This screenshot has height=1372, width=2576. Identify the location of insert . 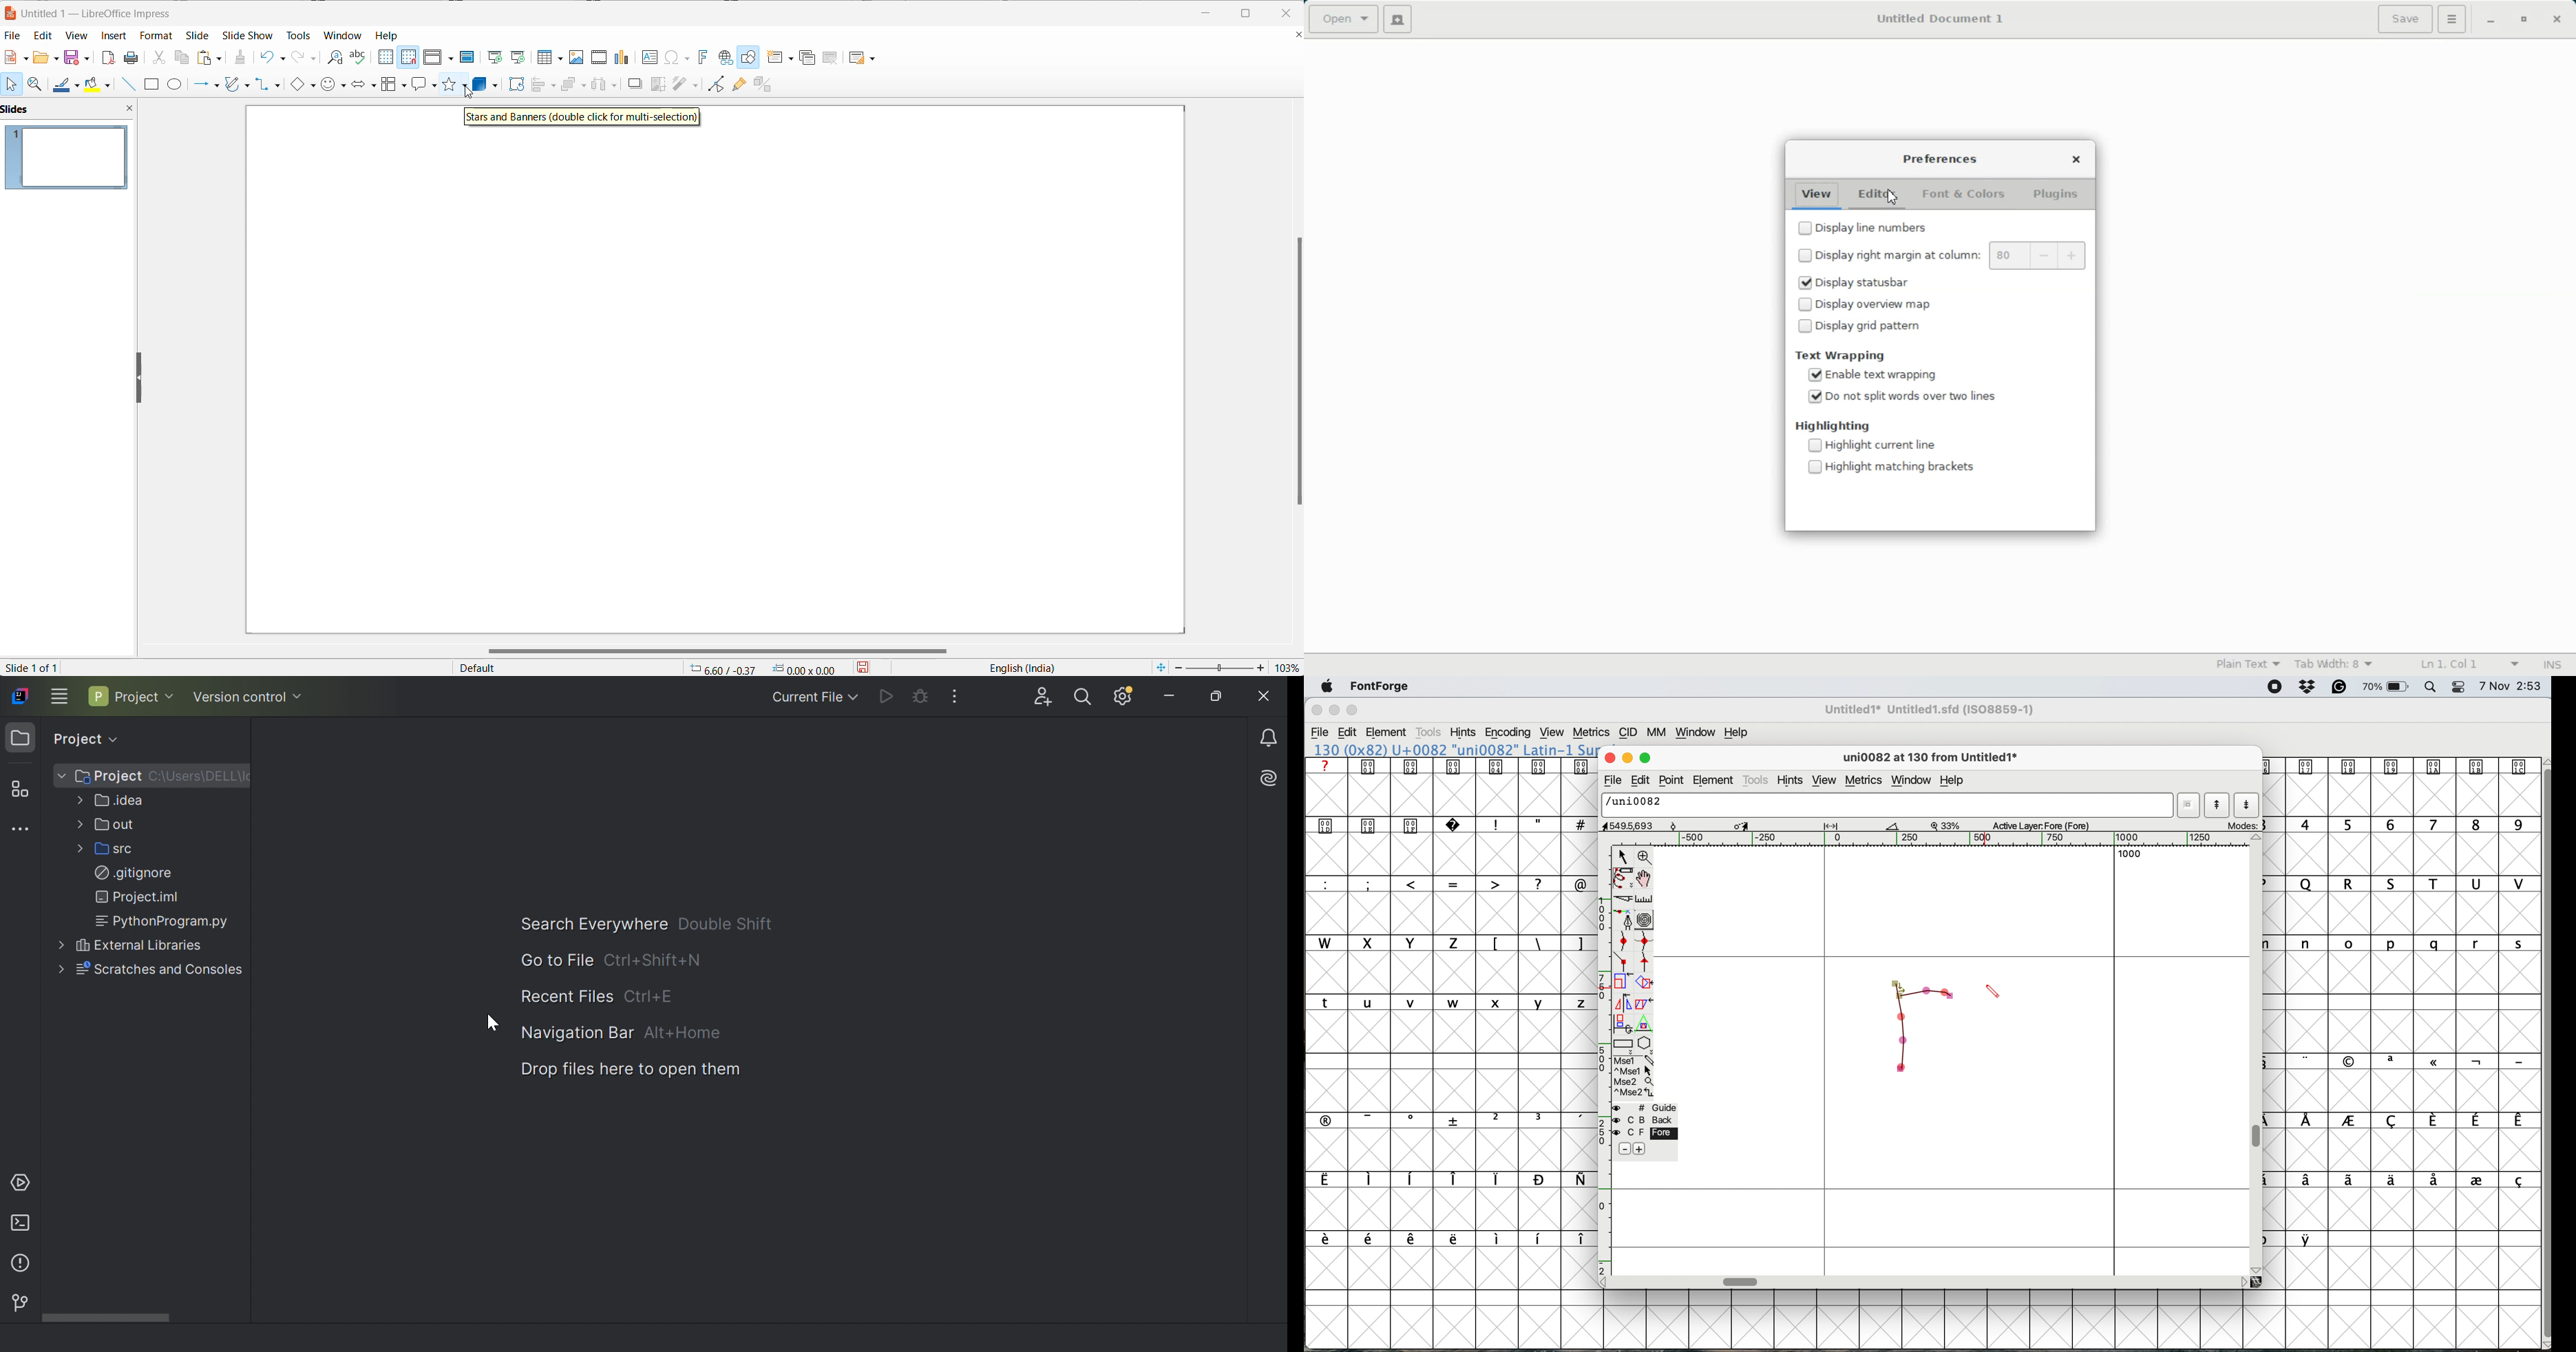
(114, 38).